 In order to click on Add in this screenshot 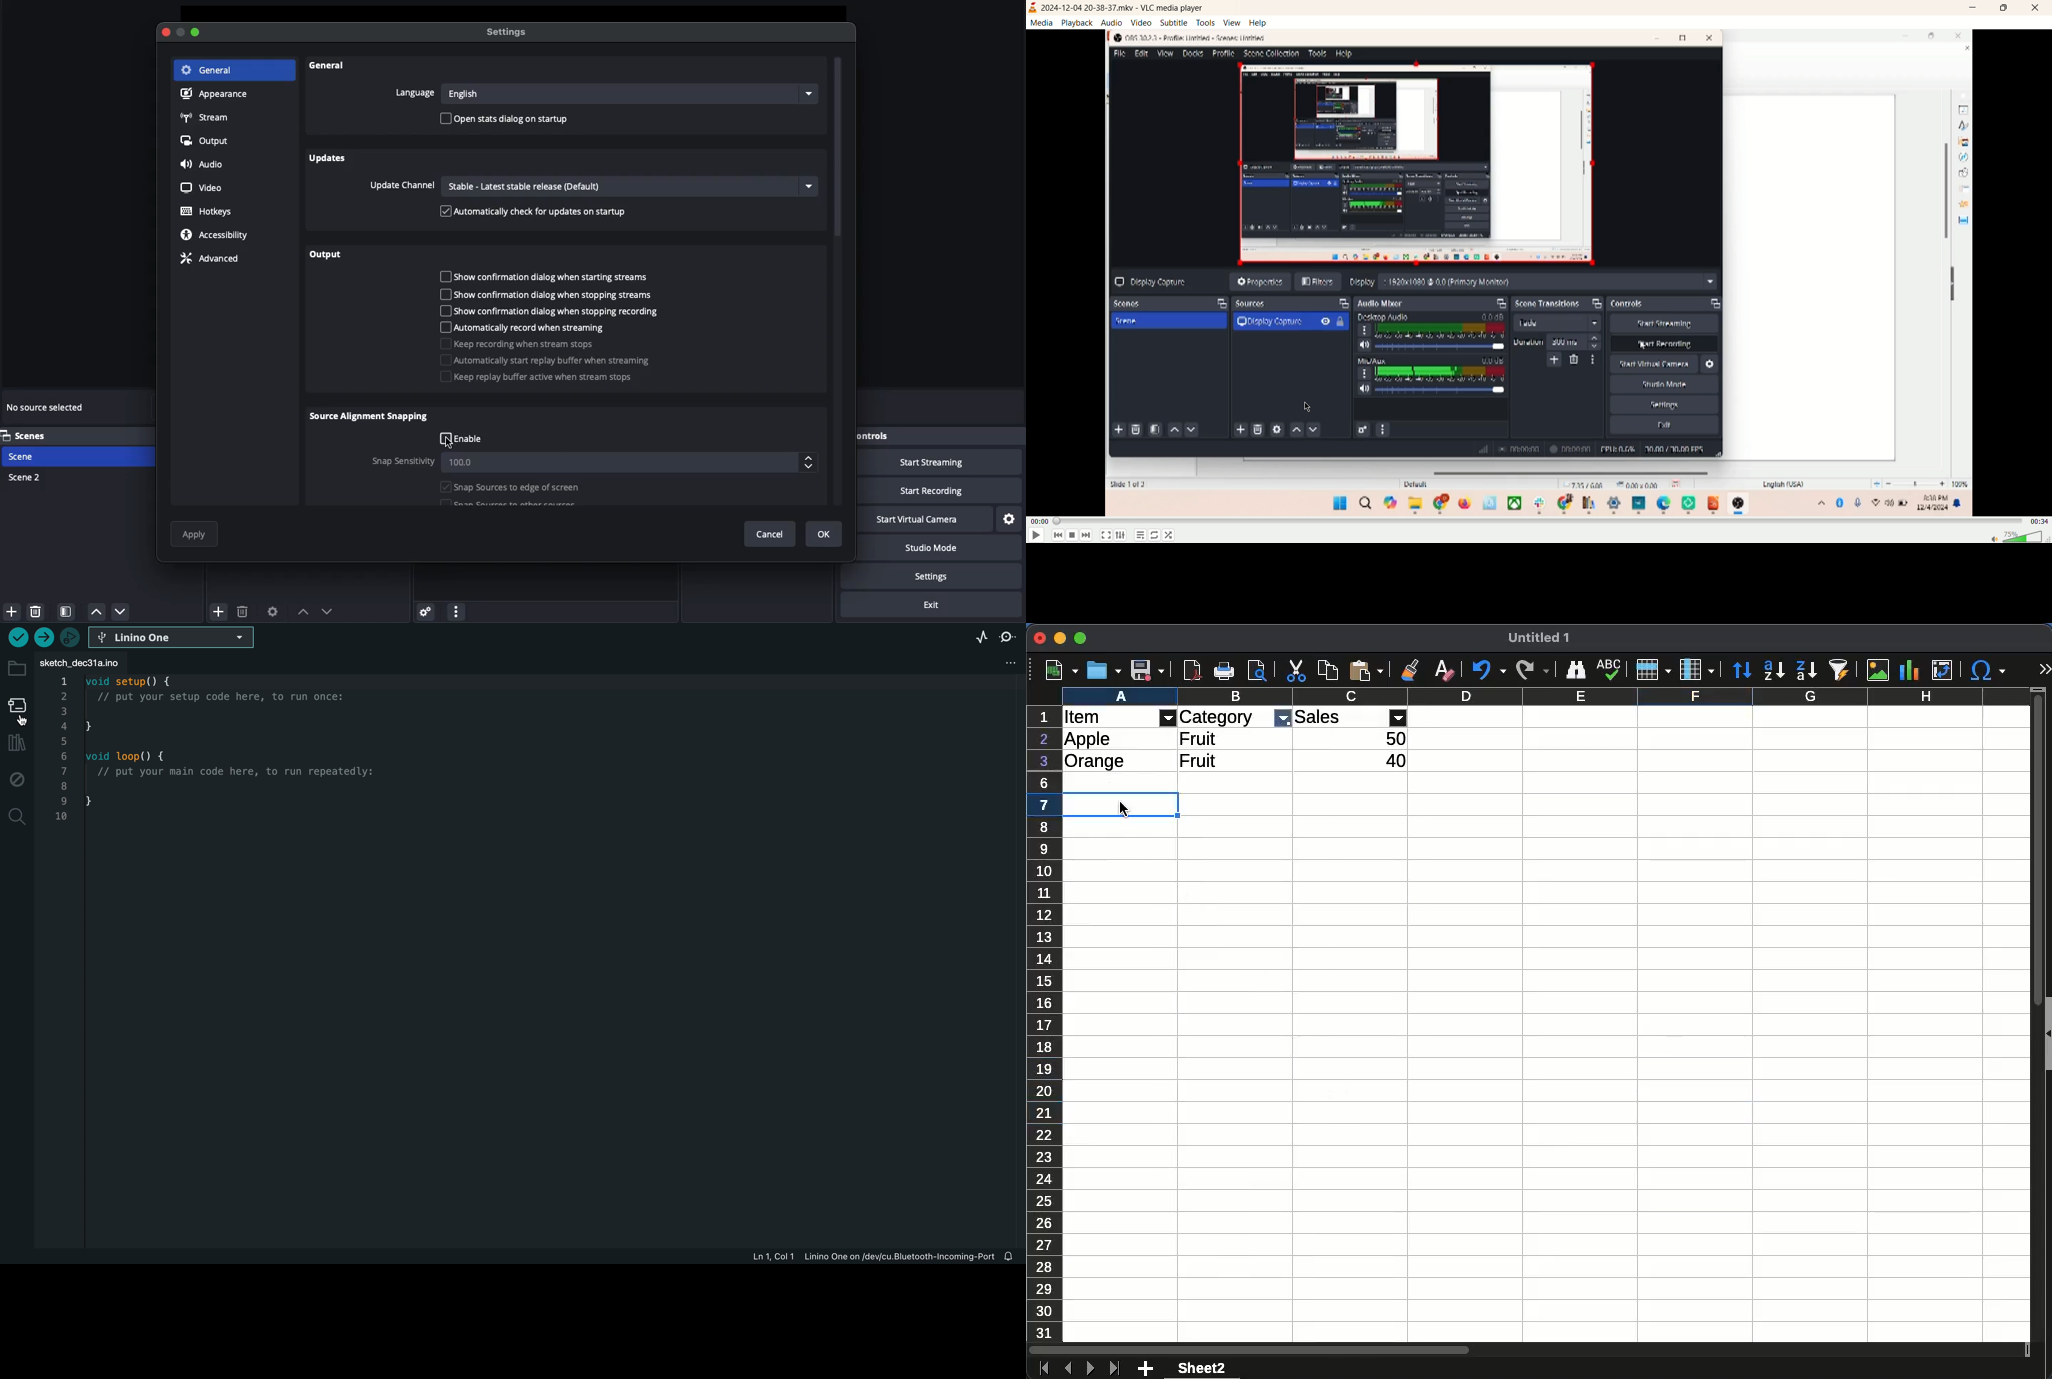, I will do `click(218, 611)`.